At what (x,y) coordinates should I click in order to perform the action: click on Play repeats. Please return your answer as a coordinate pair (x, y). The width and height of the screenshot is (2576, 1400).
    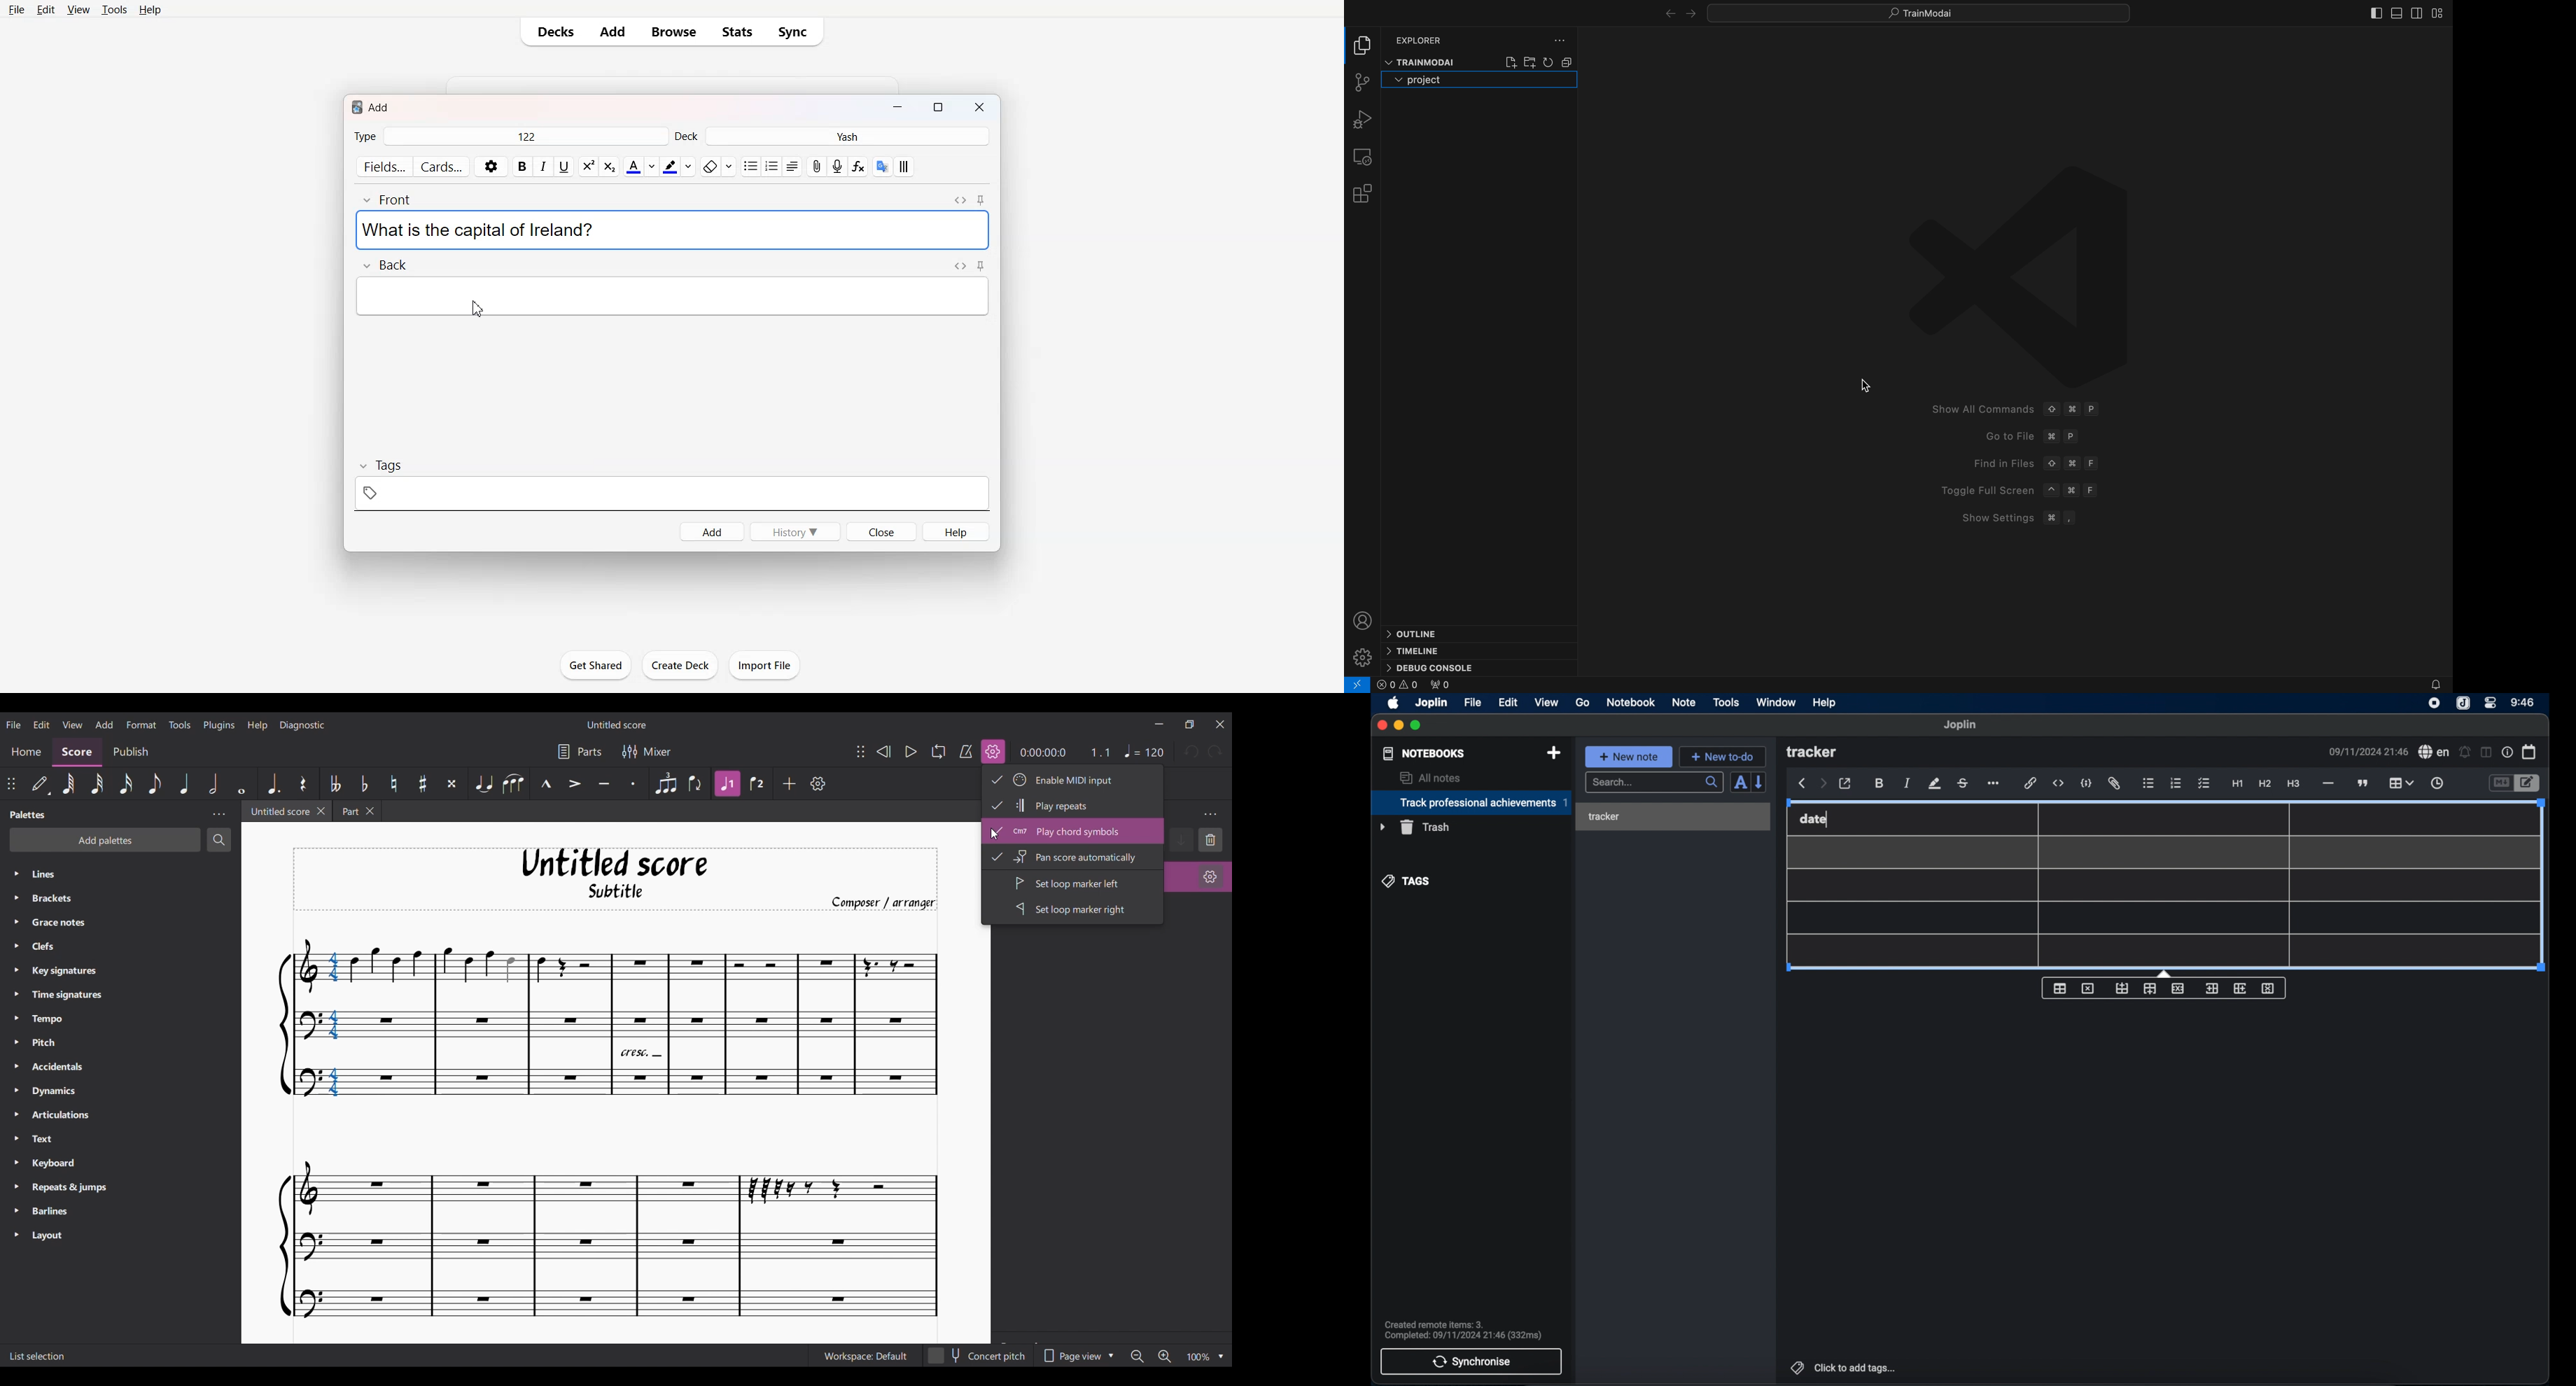
    Looking at the image, I should click on (1084, 805).